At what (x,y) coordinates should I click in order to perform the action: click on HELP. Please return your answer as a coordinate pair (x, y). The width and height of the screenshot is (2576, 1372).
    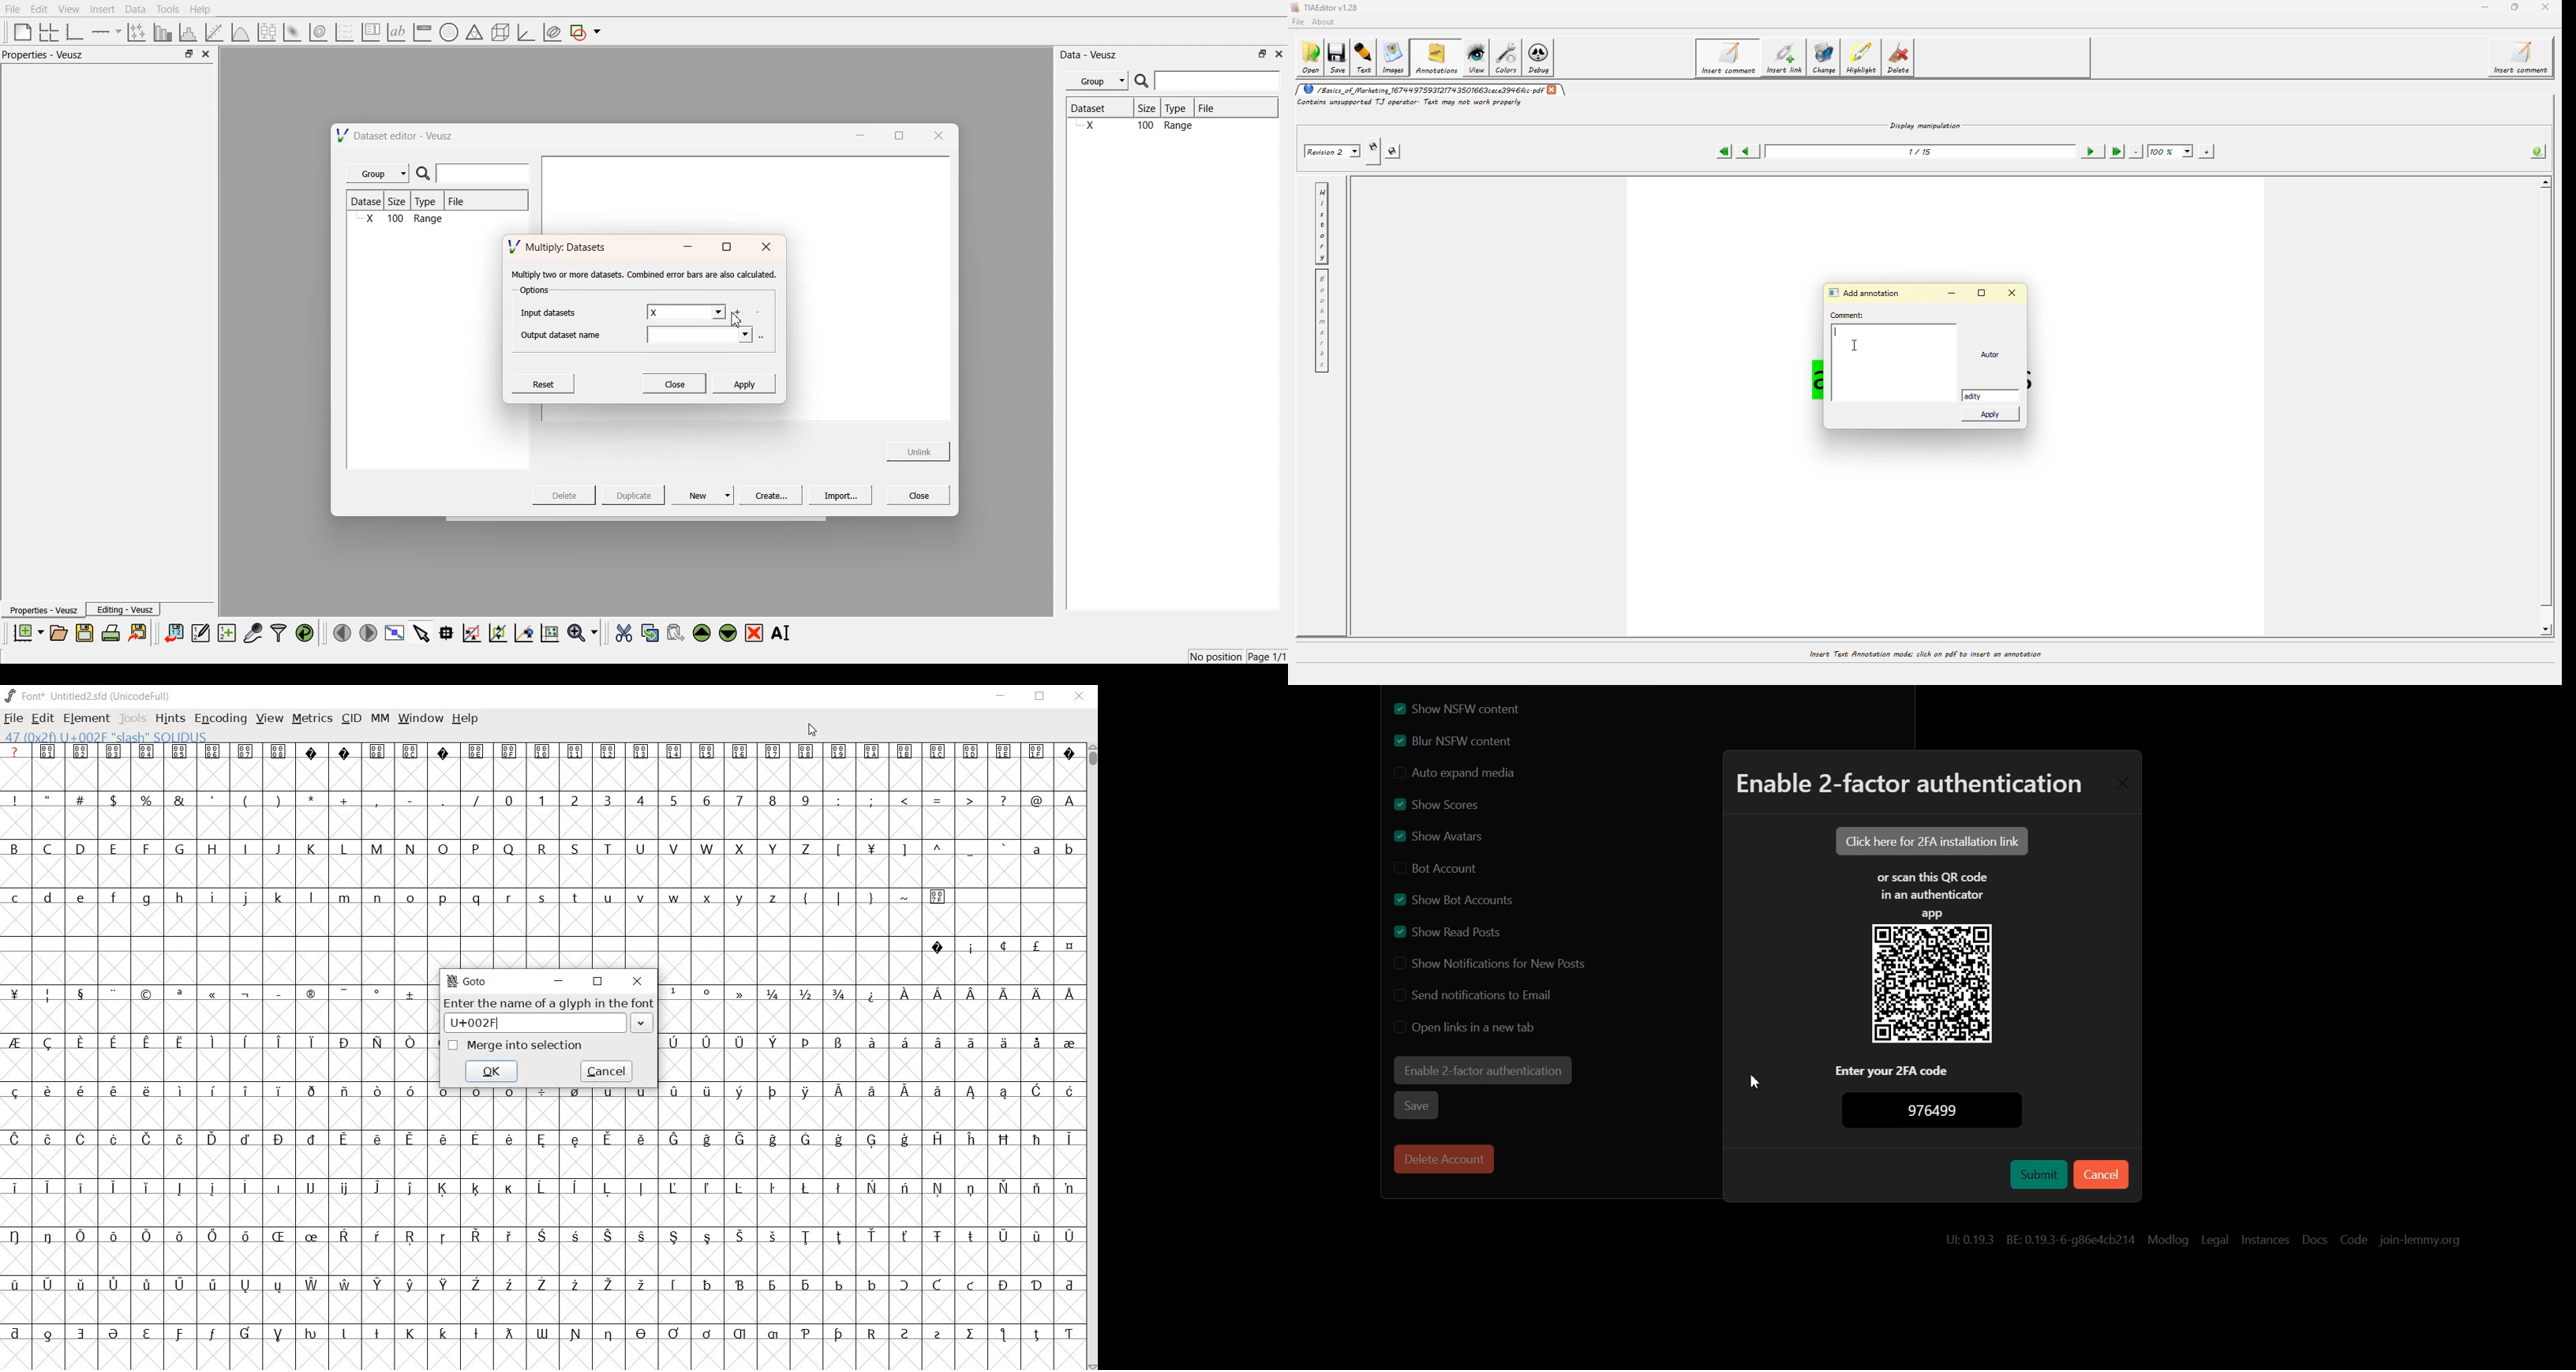
    Looking at the image, I should click on (466, 719).